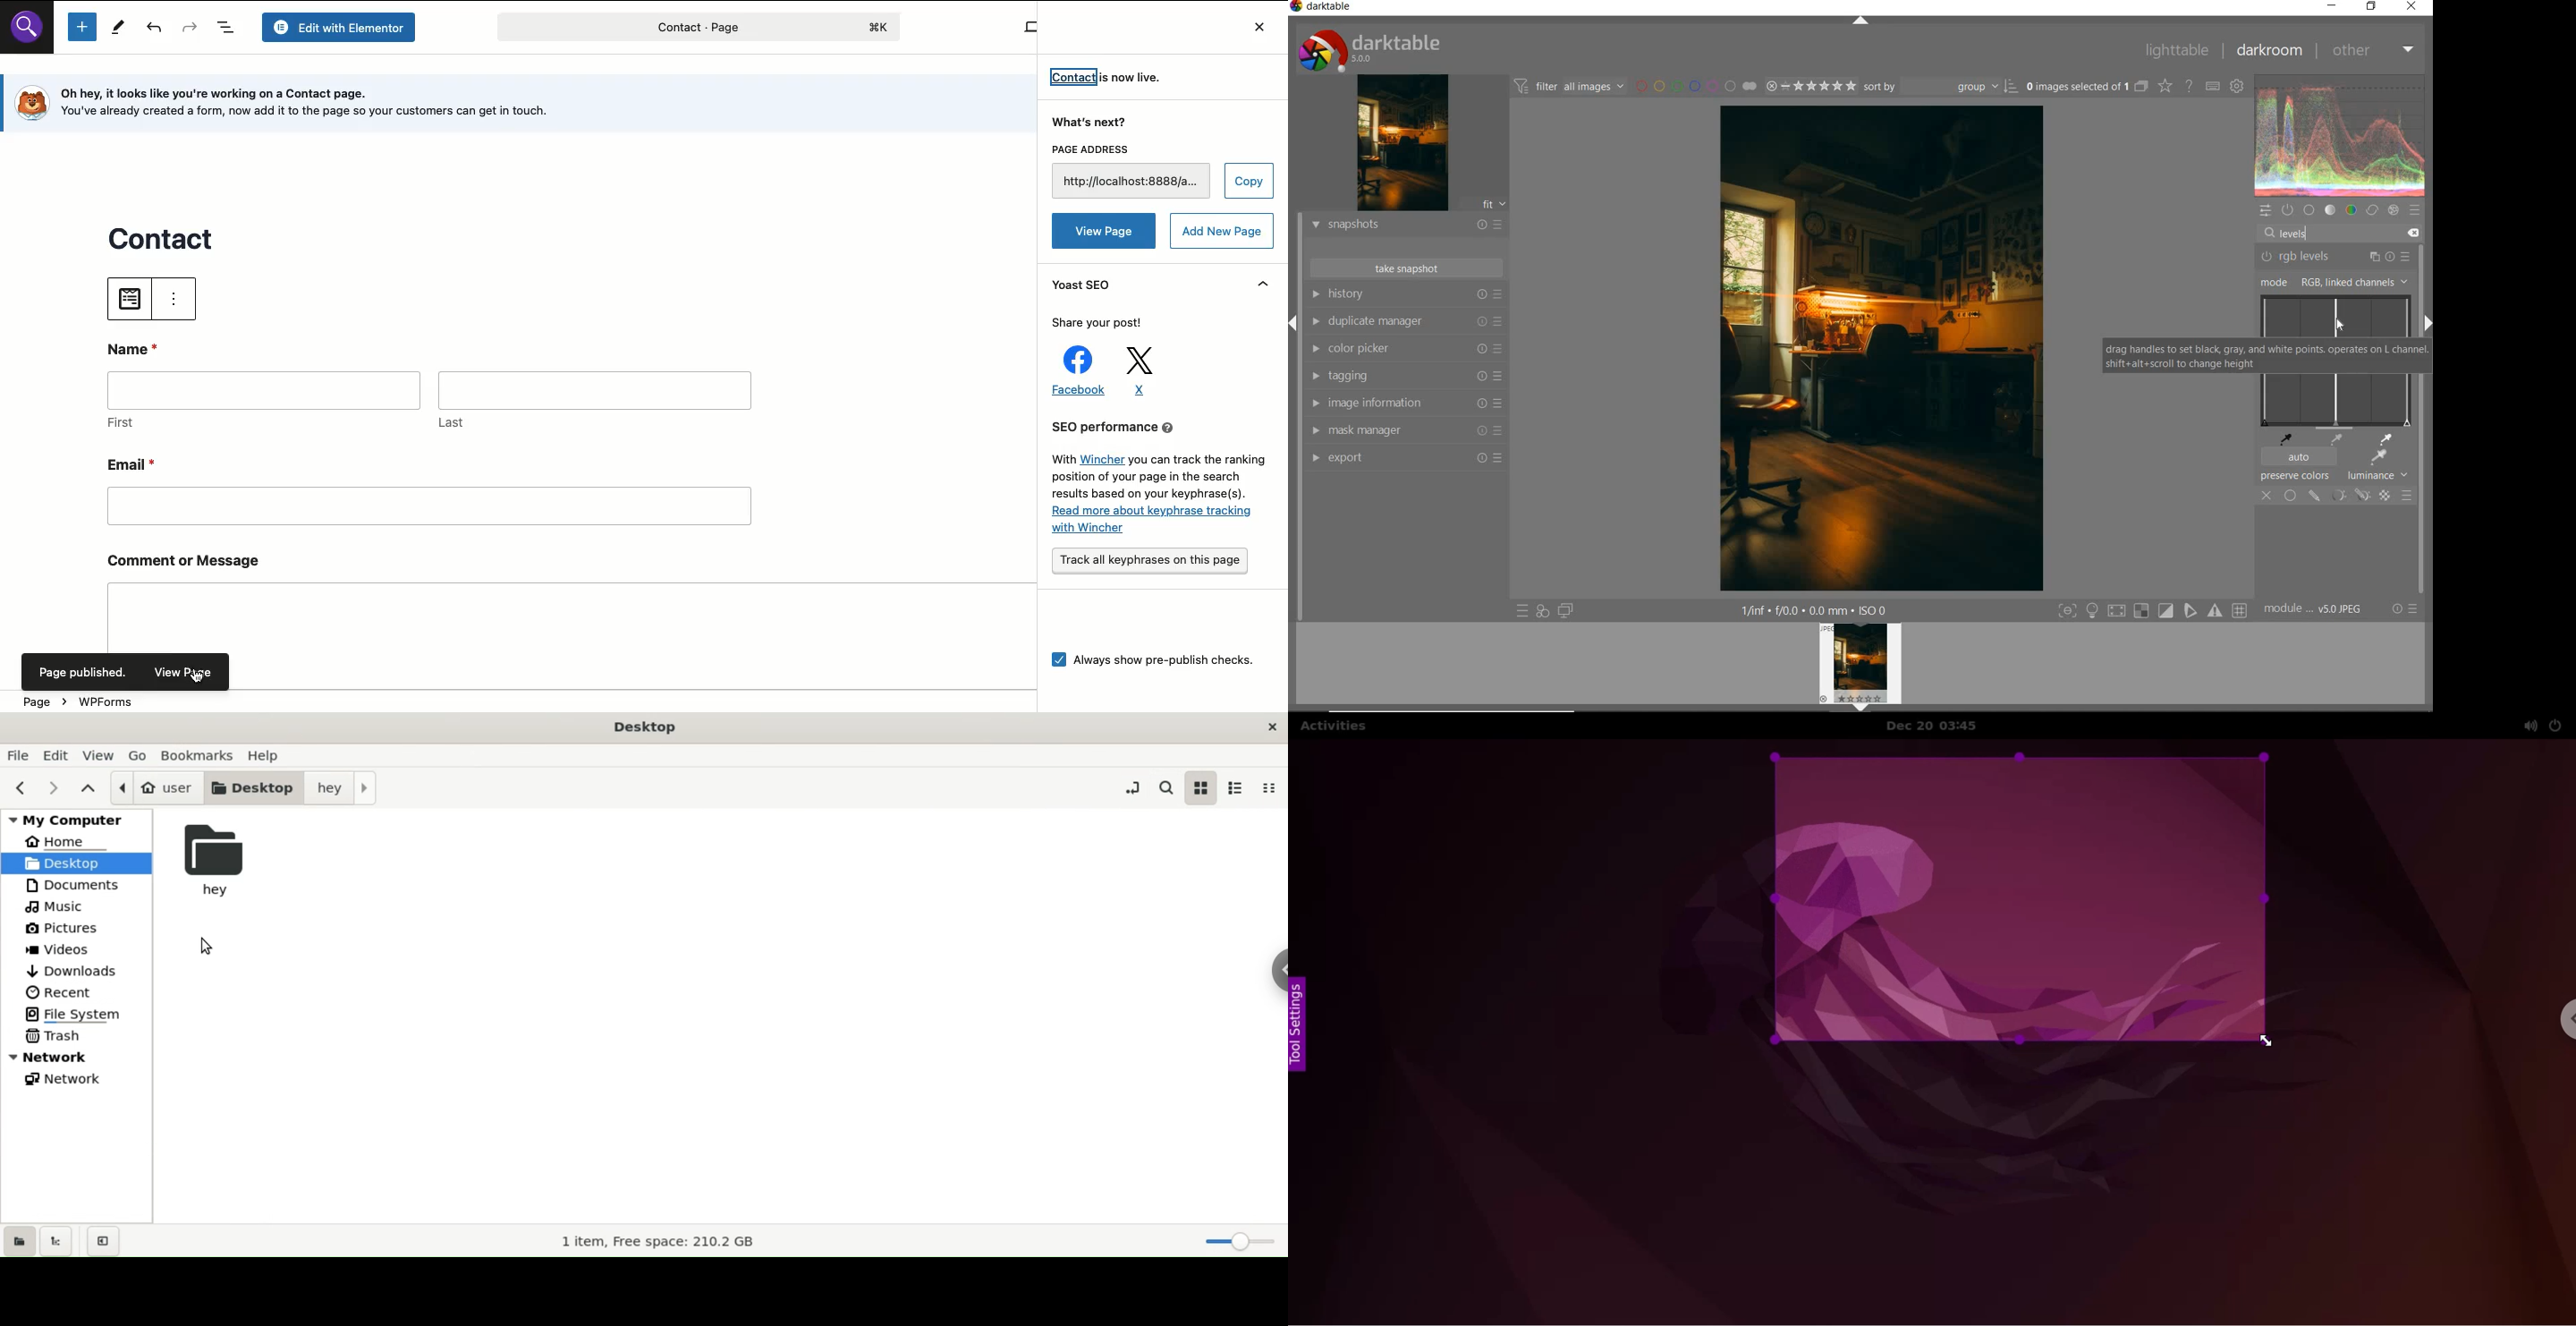  What do you see at coordinates (1323, 8) in the screenshot?
I see `system name` at bounding box center [1323, 8].